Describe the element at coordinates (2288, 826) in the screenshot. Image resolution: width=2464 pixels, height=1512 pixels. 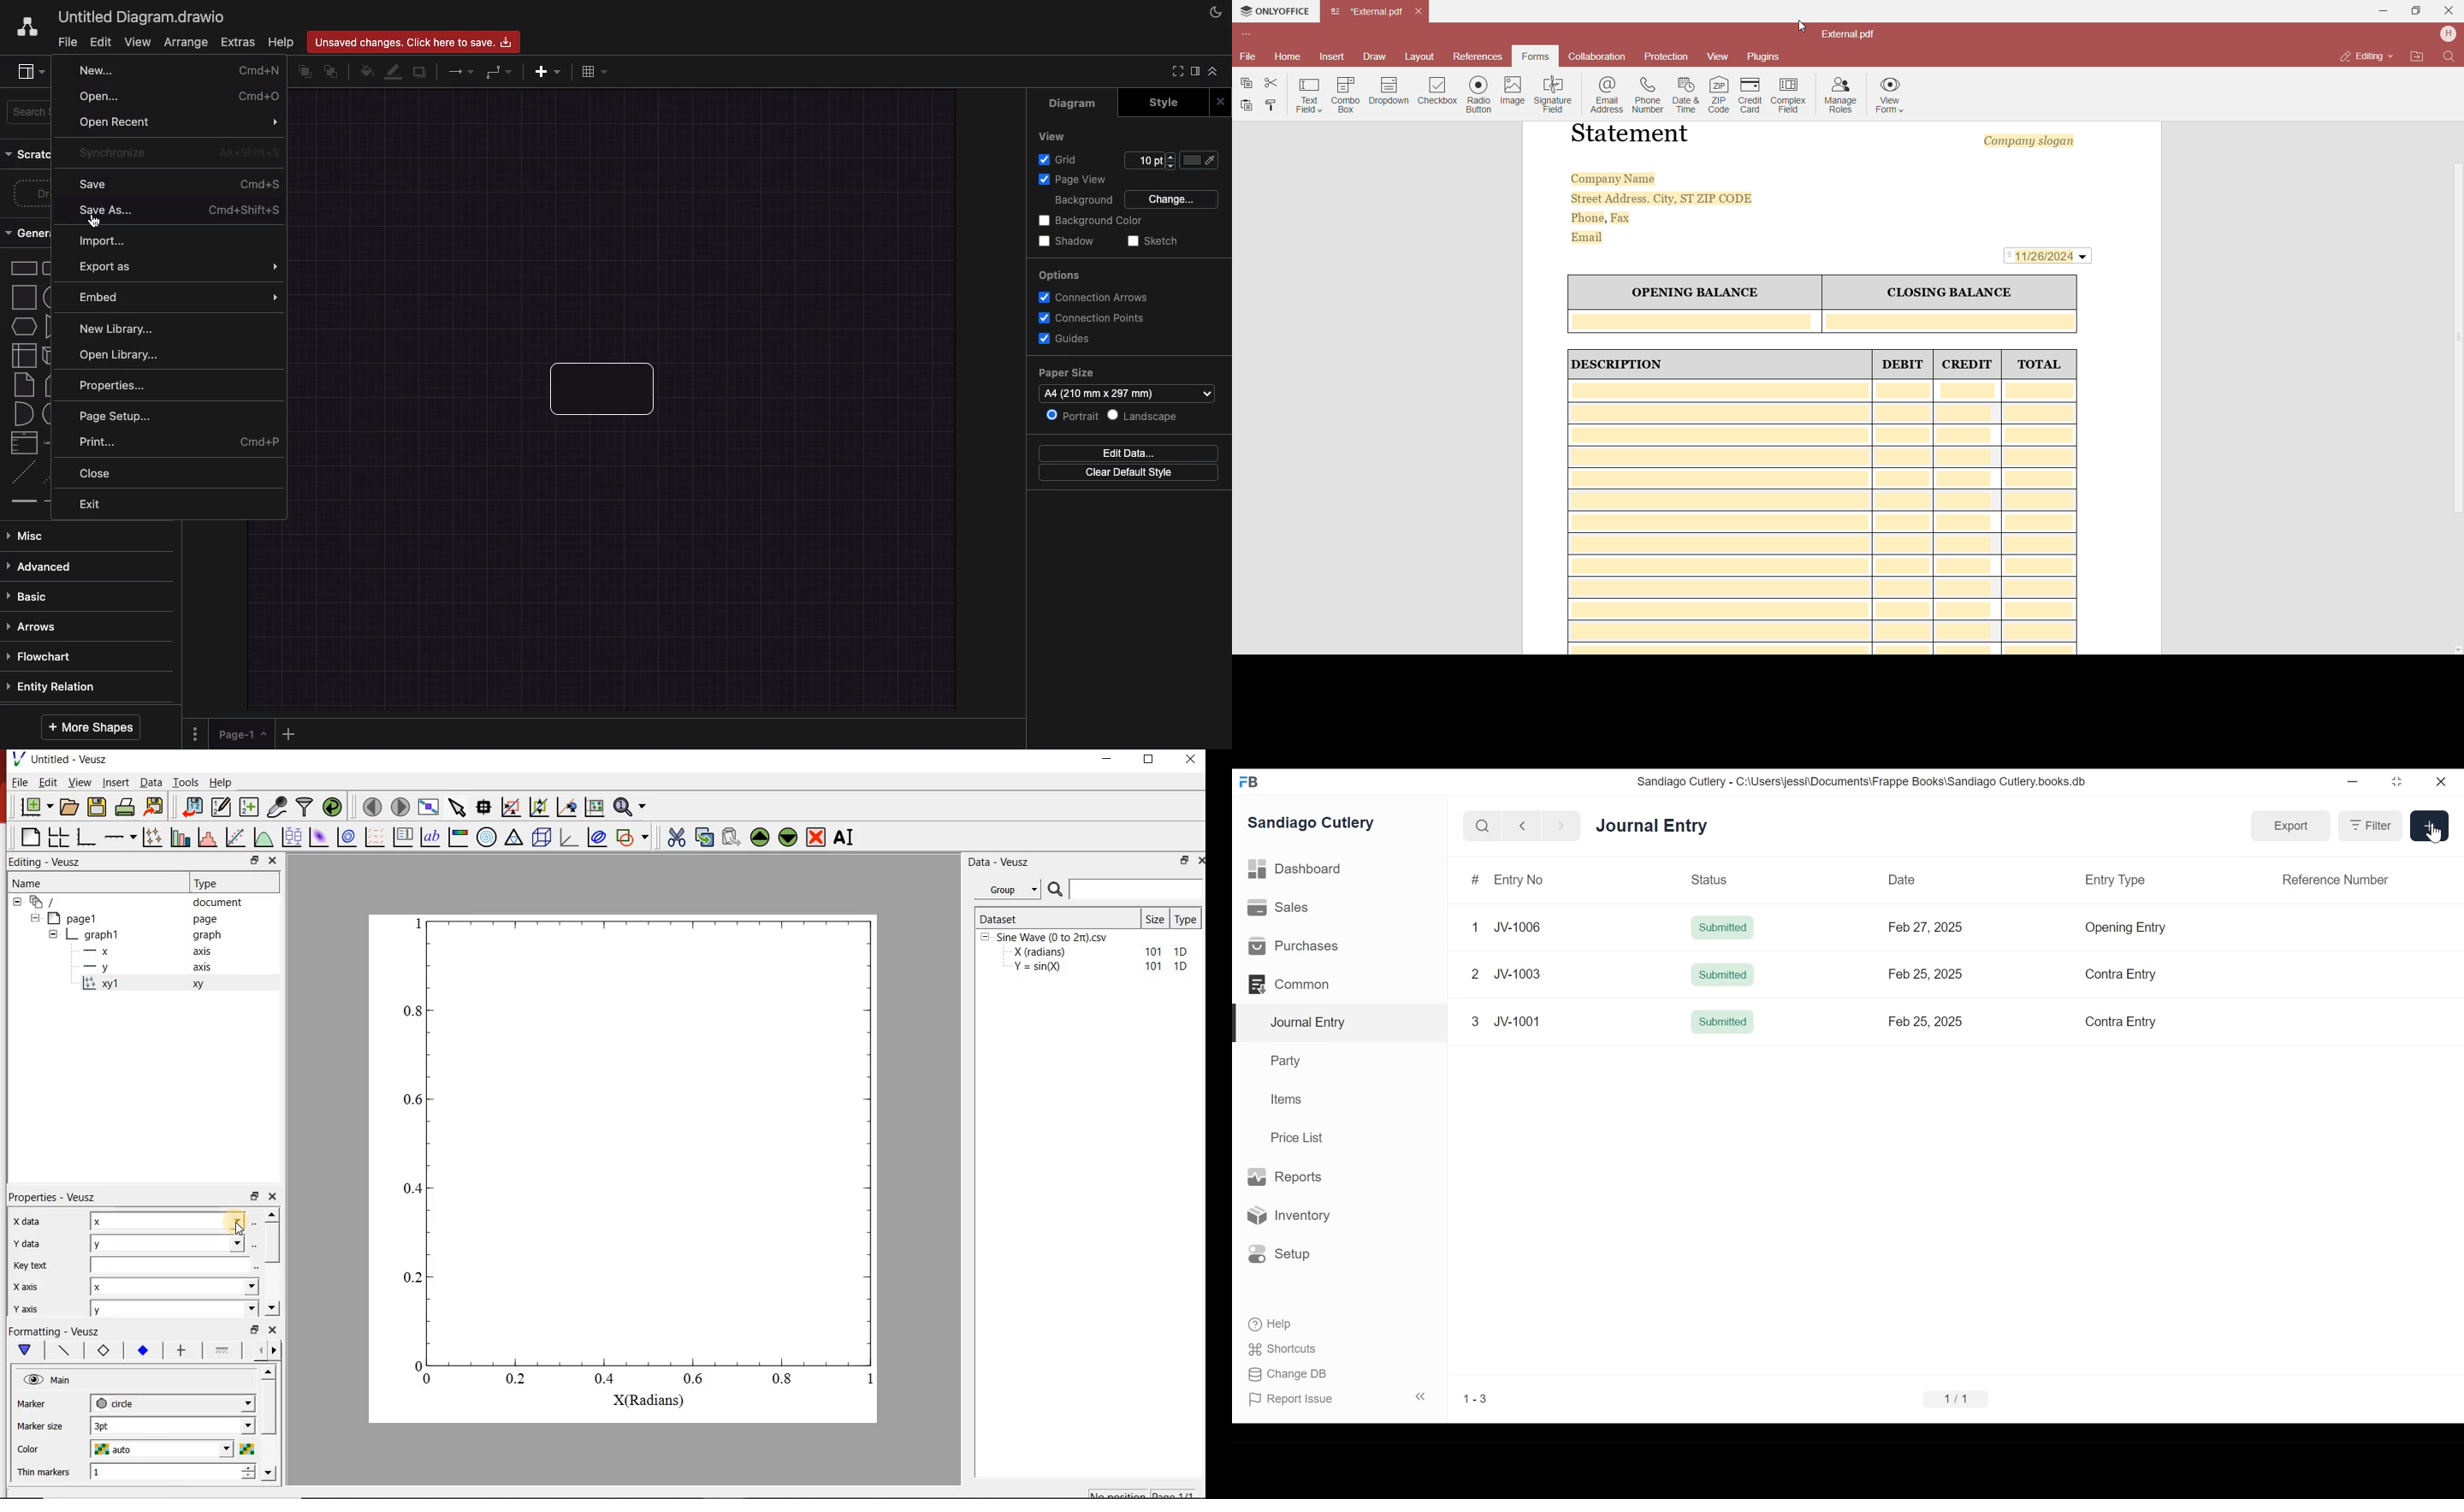
I see `export` at that location.